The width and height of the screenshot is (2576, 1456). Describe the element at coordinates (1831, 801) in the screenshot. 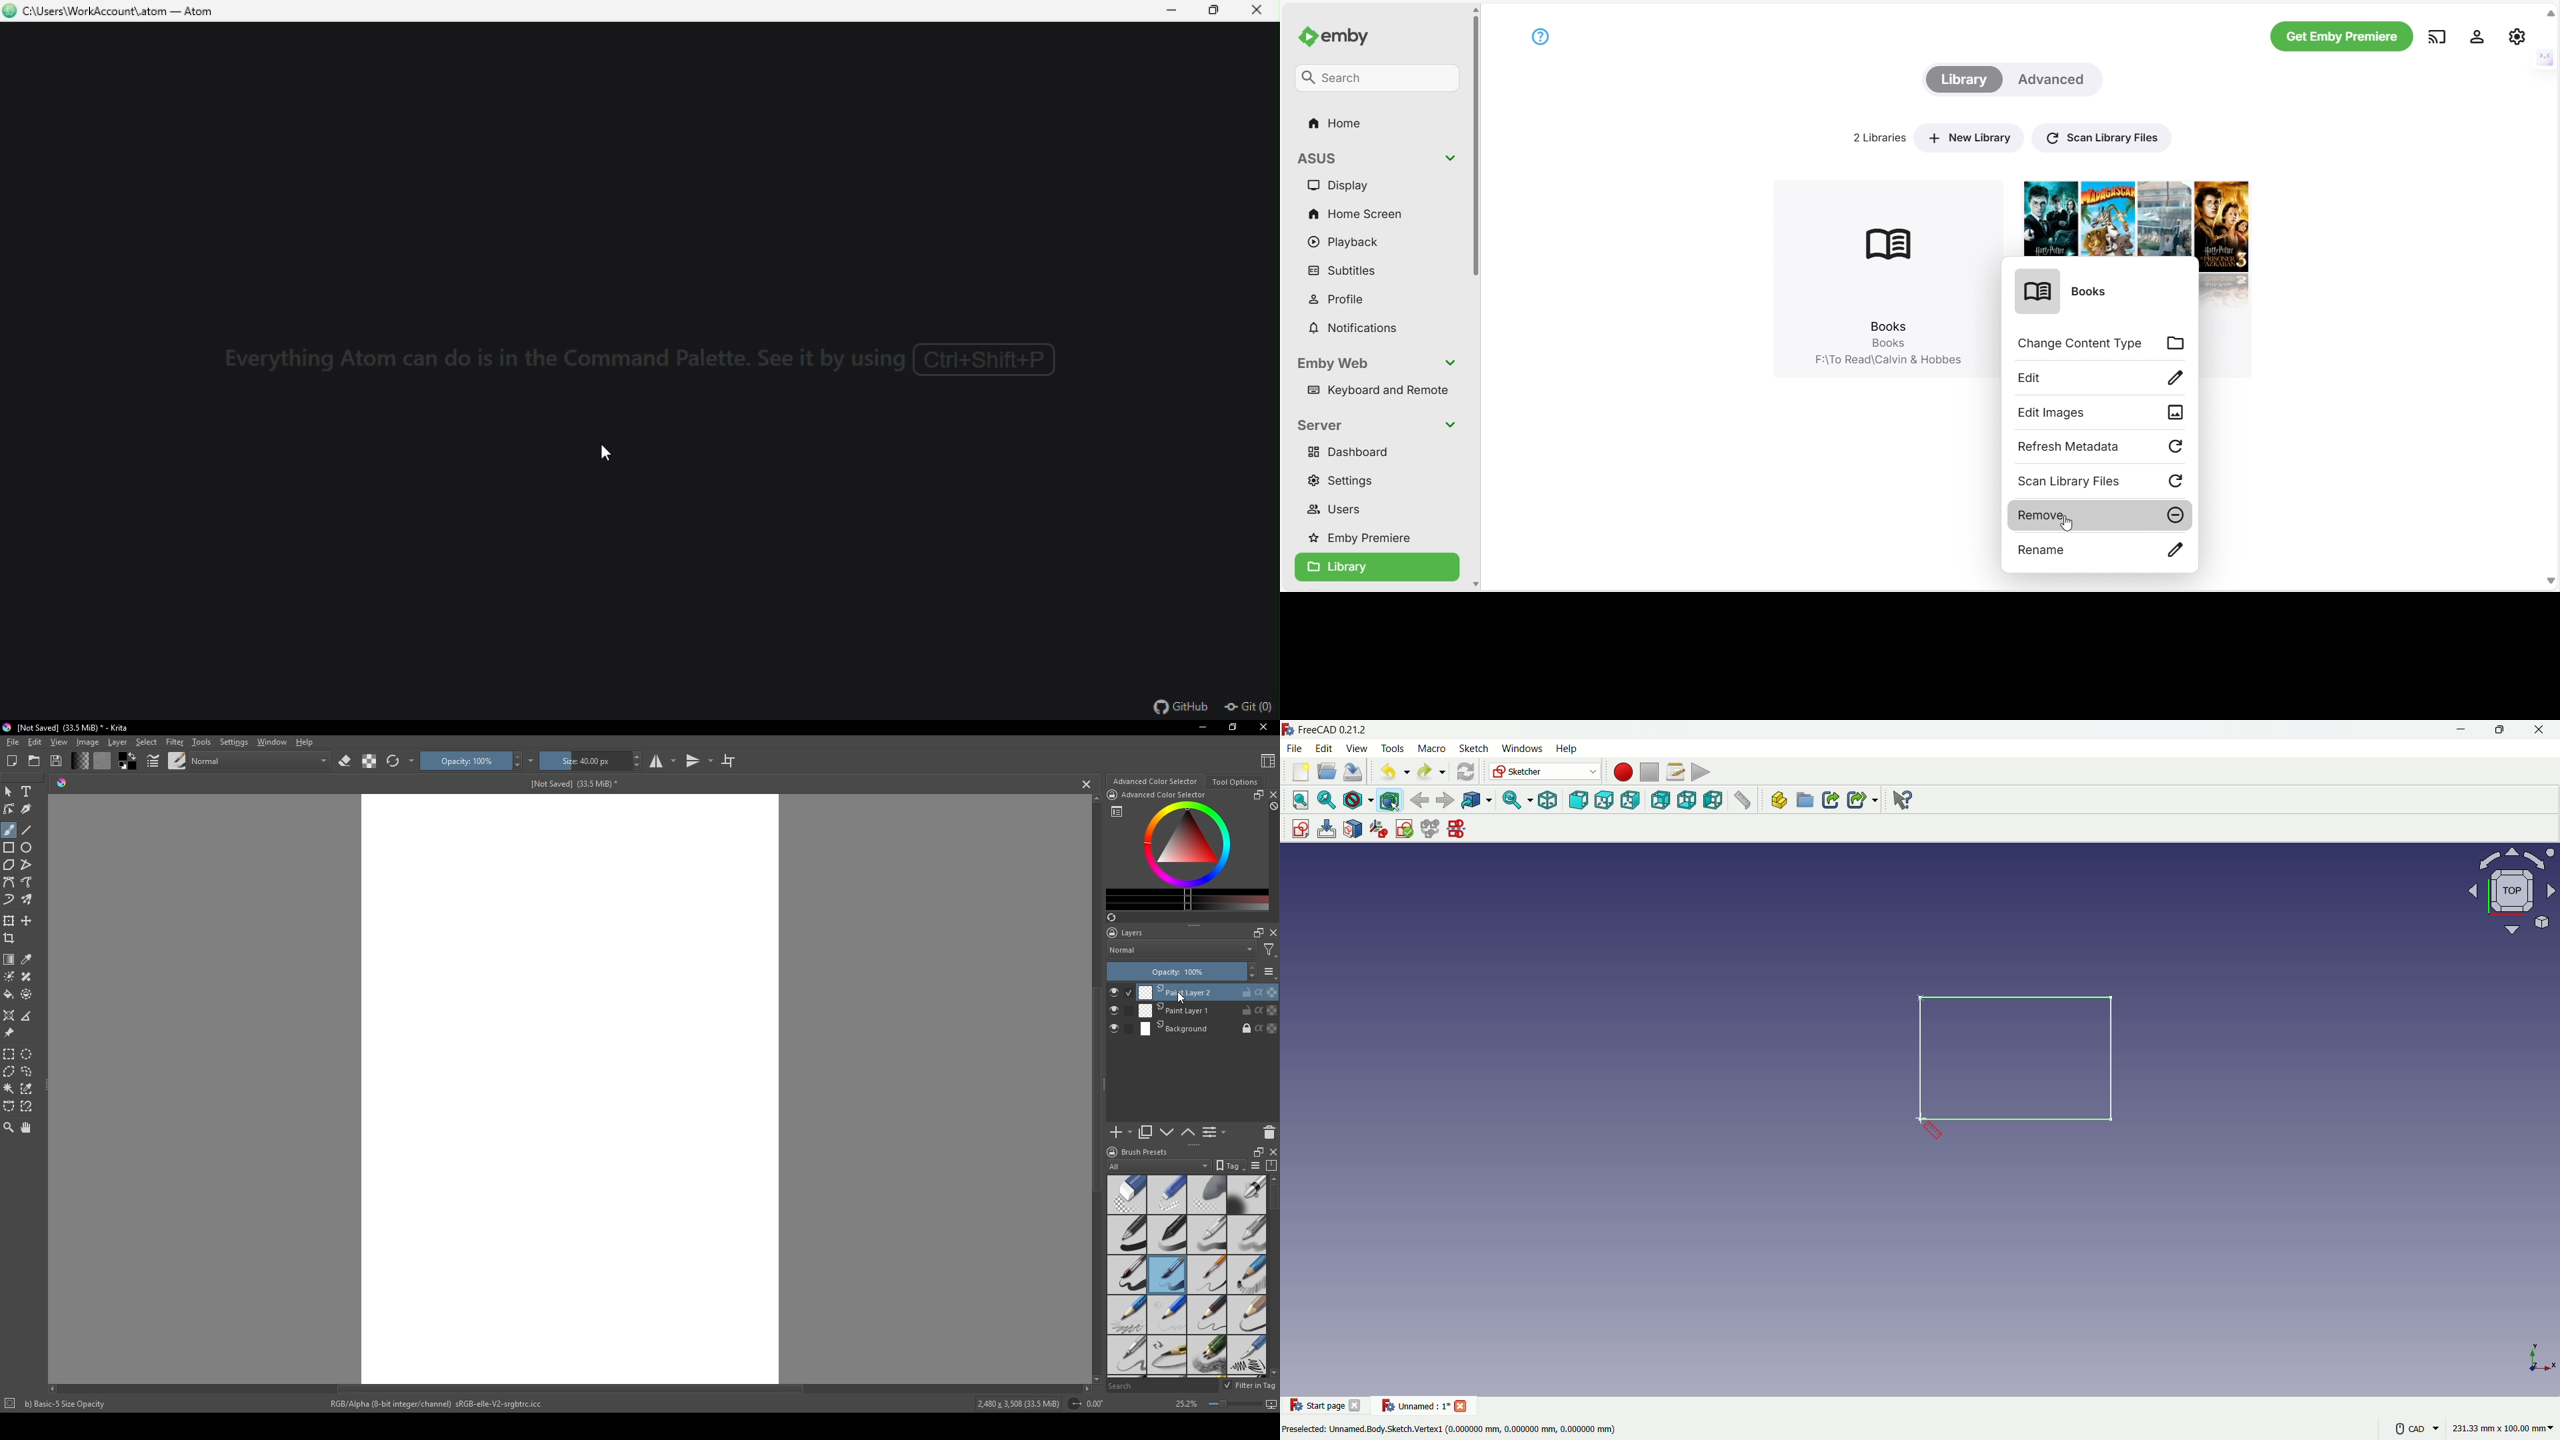

I see `make link` at that location.